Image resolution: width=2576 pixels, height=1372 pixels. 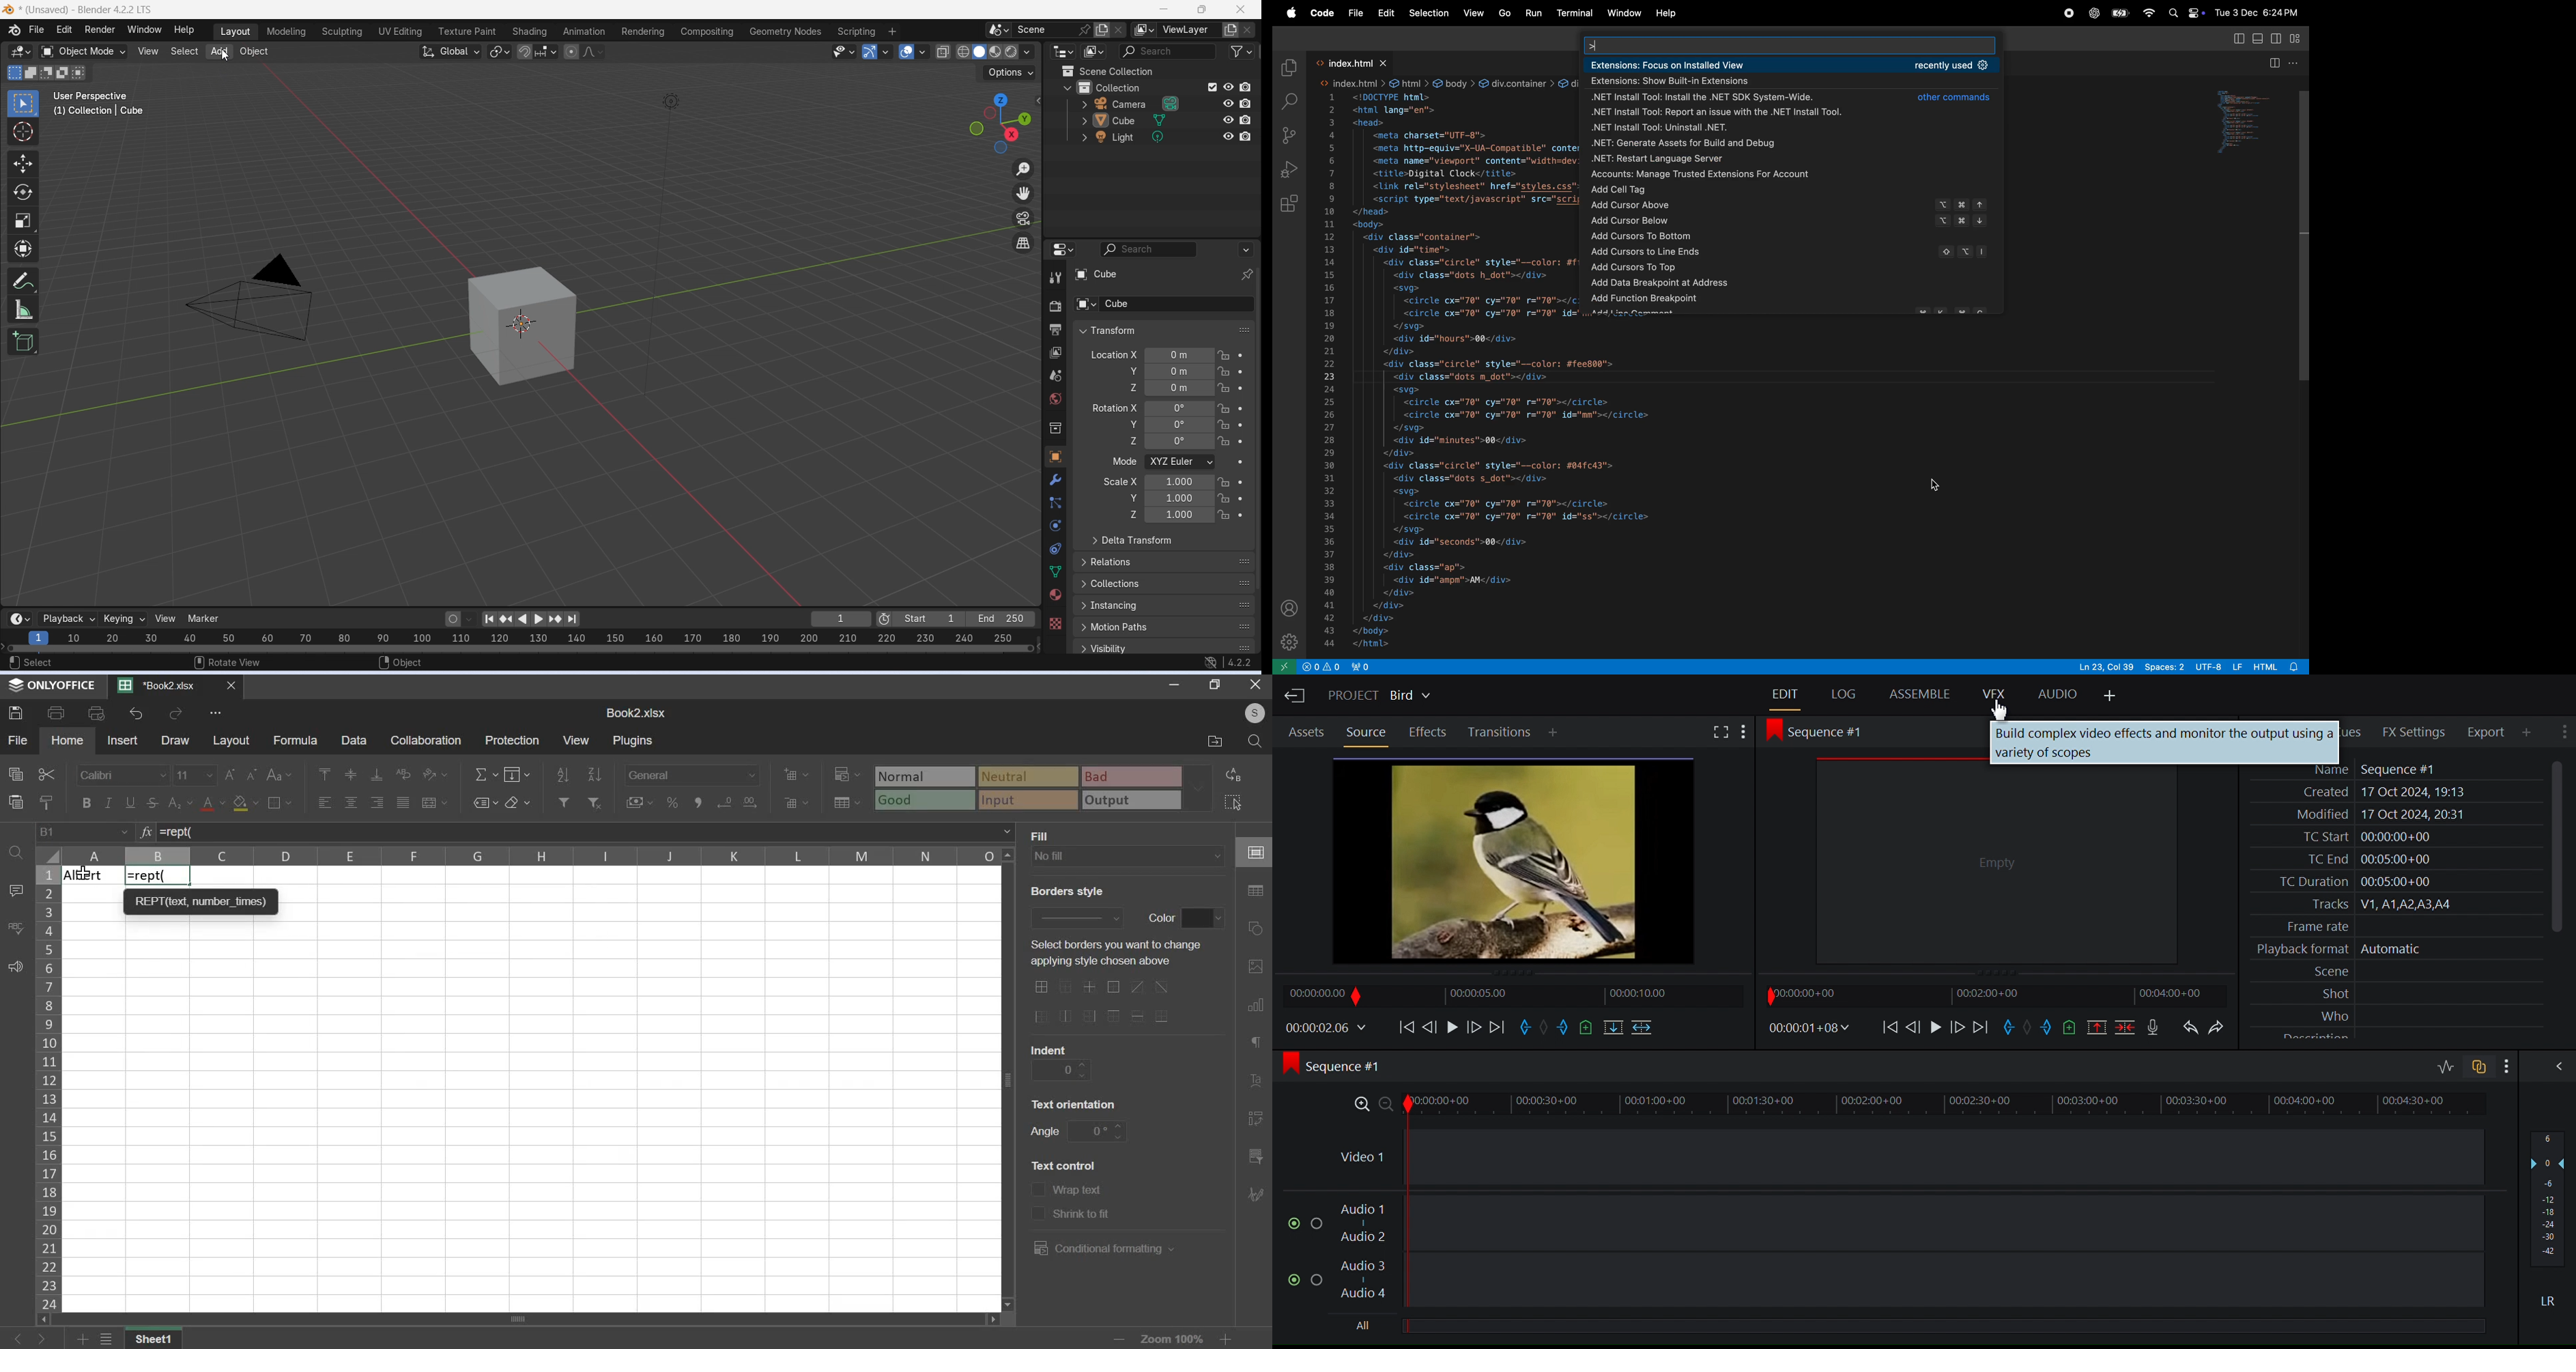 What do you see at coordinates (1231, 30) in the screenshot?
I see `add view layer` at bounding box center [1231, 30].